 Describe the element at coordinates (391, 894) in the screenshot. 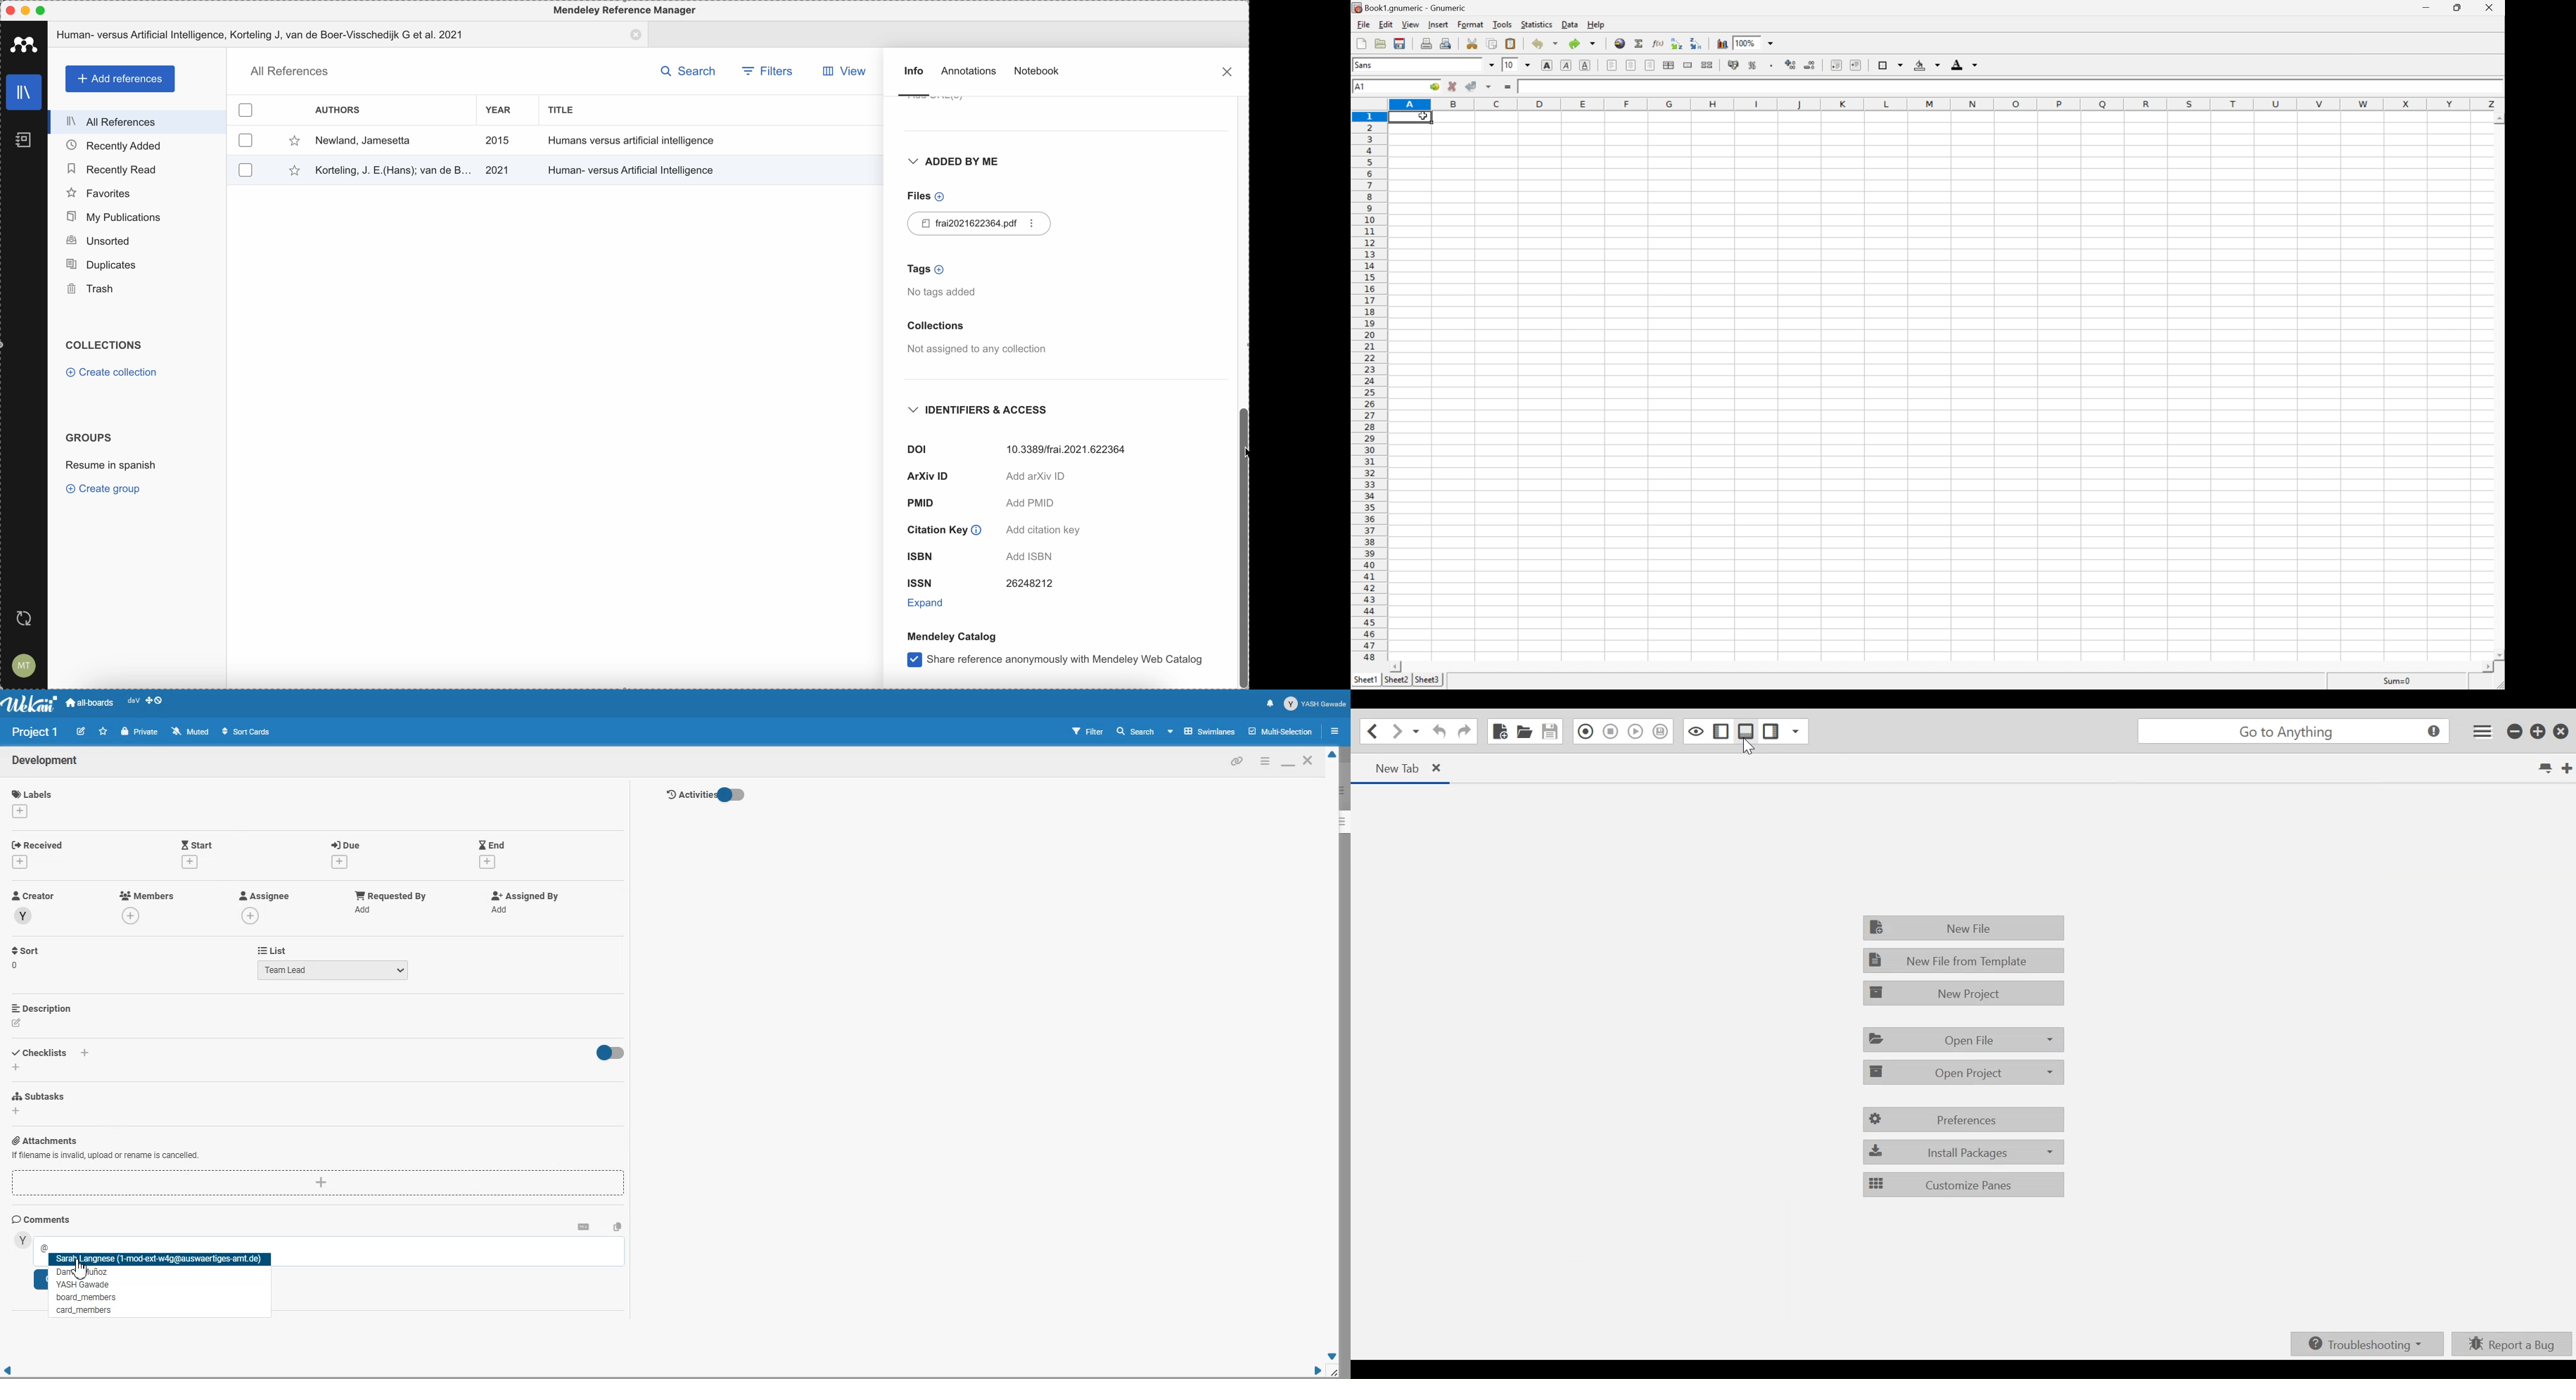

I see `Add Requested by` at that location.